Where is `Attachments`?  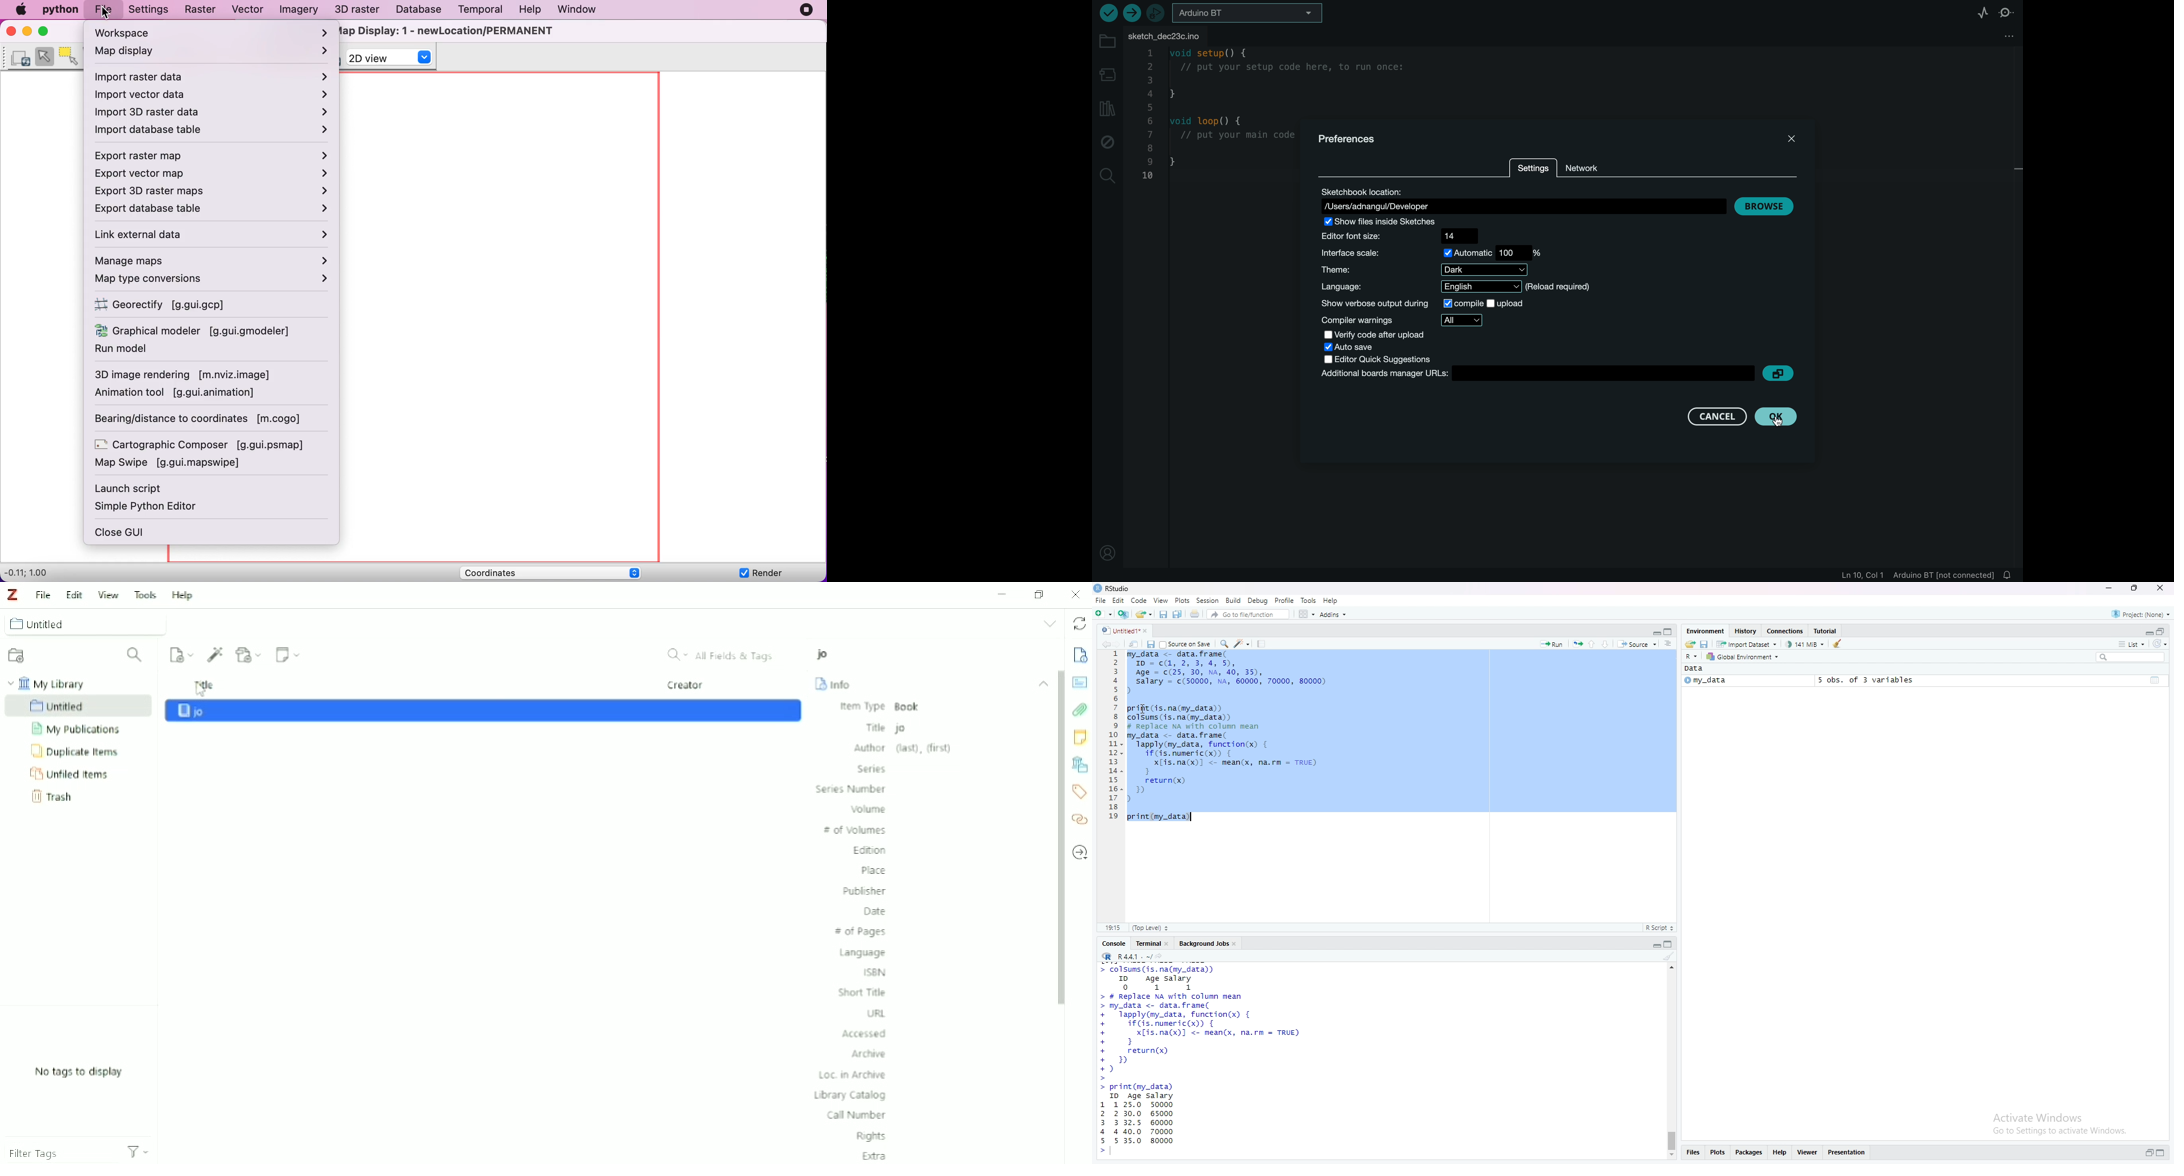 Attachments is located at coordinates (1080, 710).